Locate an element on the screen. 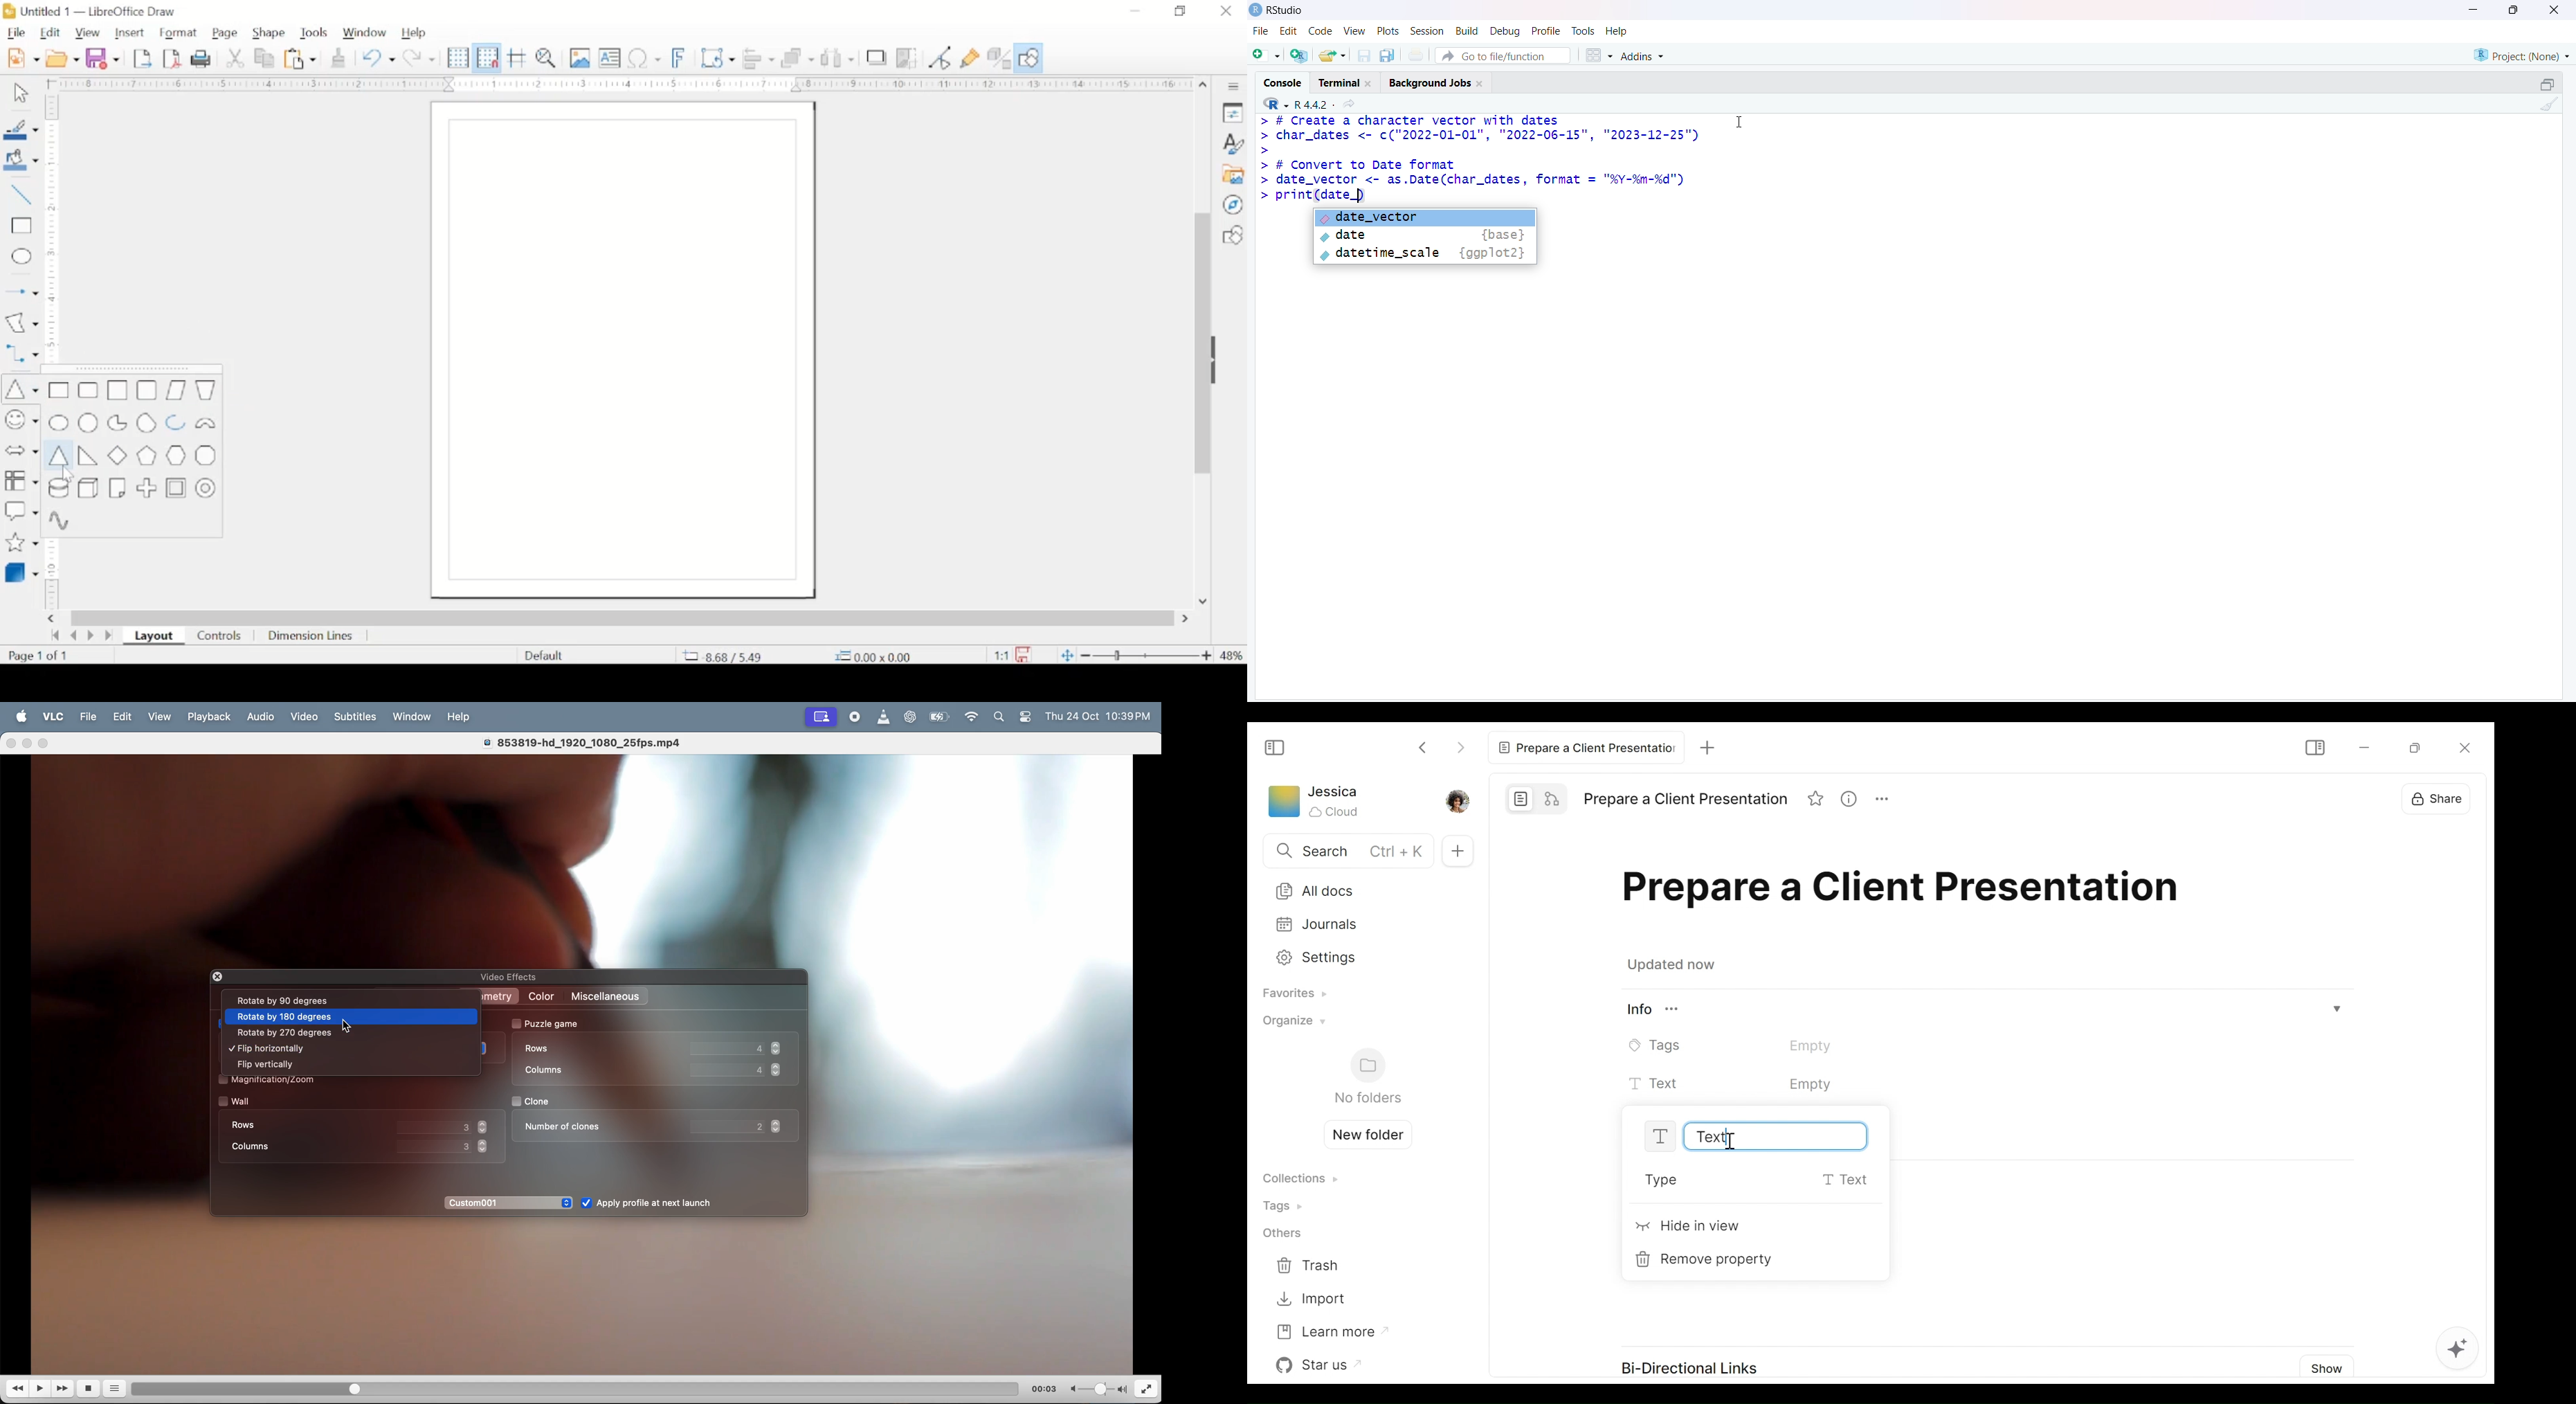  Subtitles is located at coordinates (358, 717).